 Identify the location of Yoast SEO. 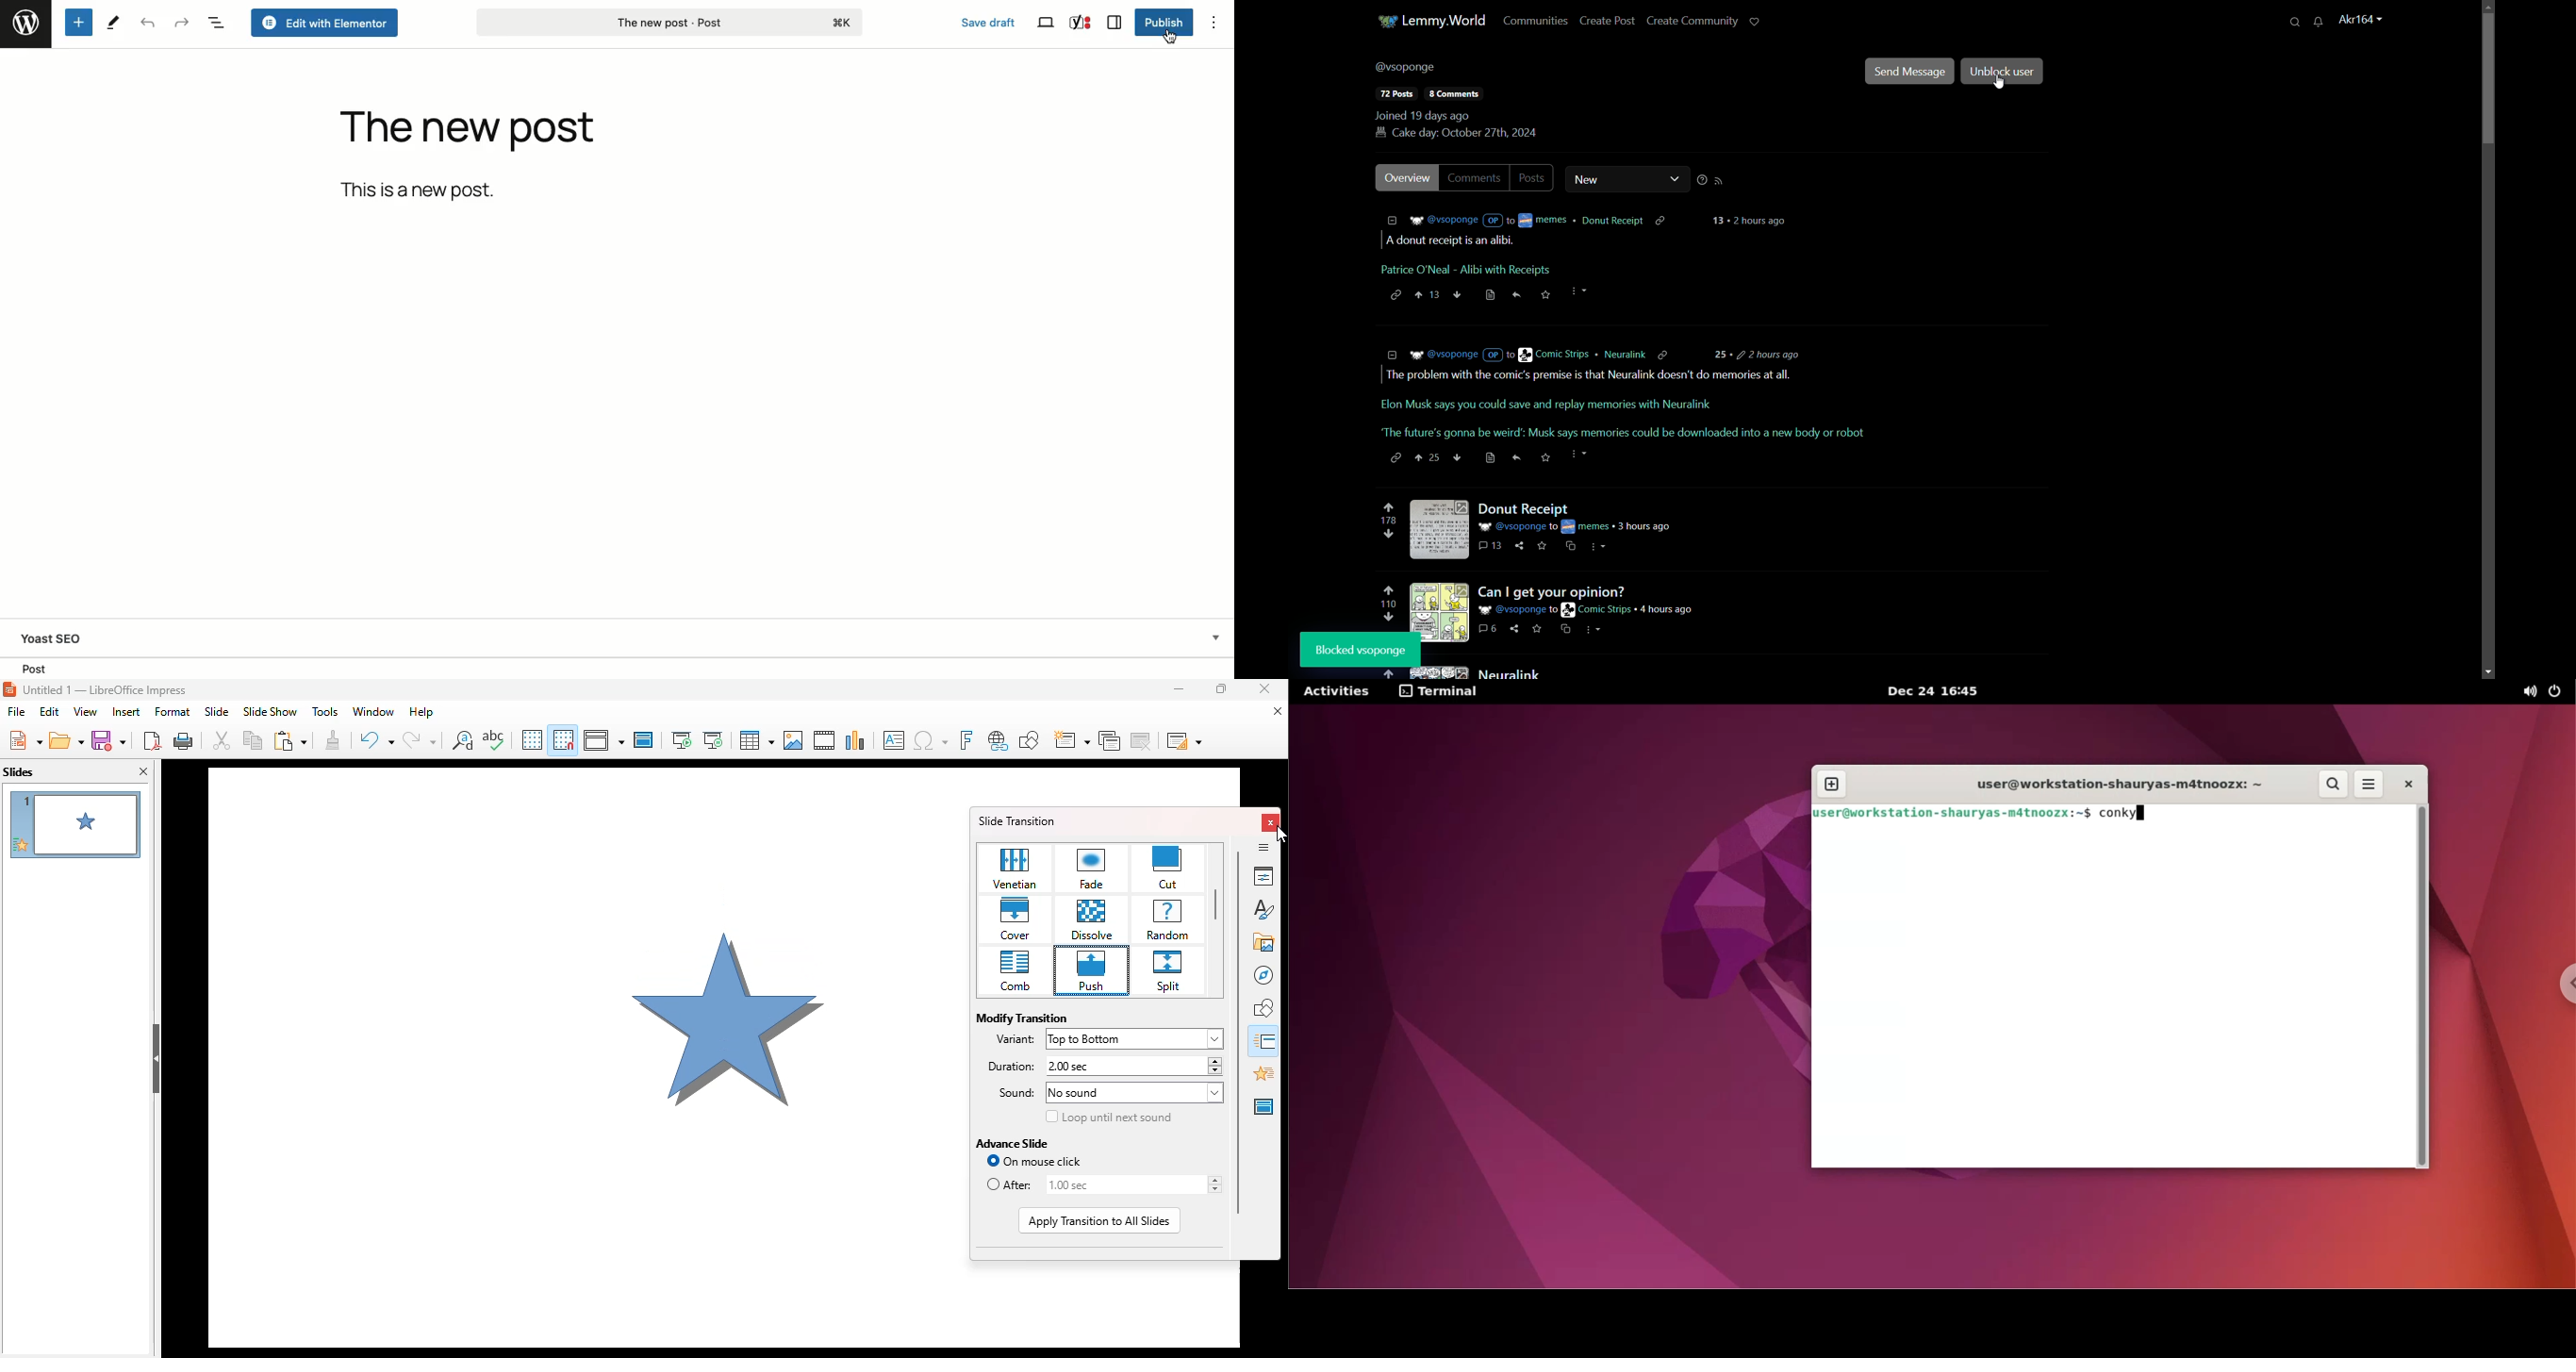
(74, 638).